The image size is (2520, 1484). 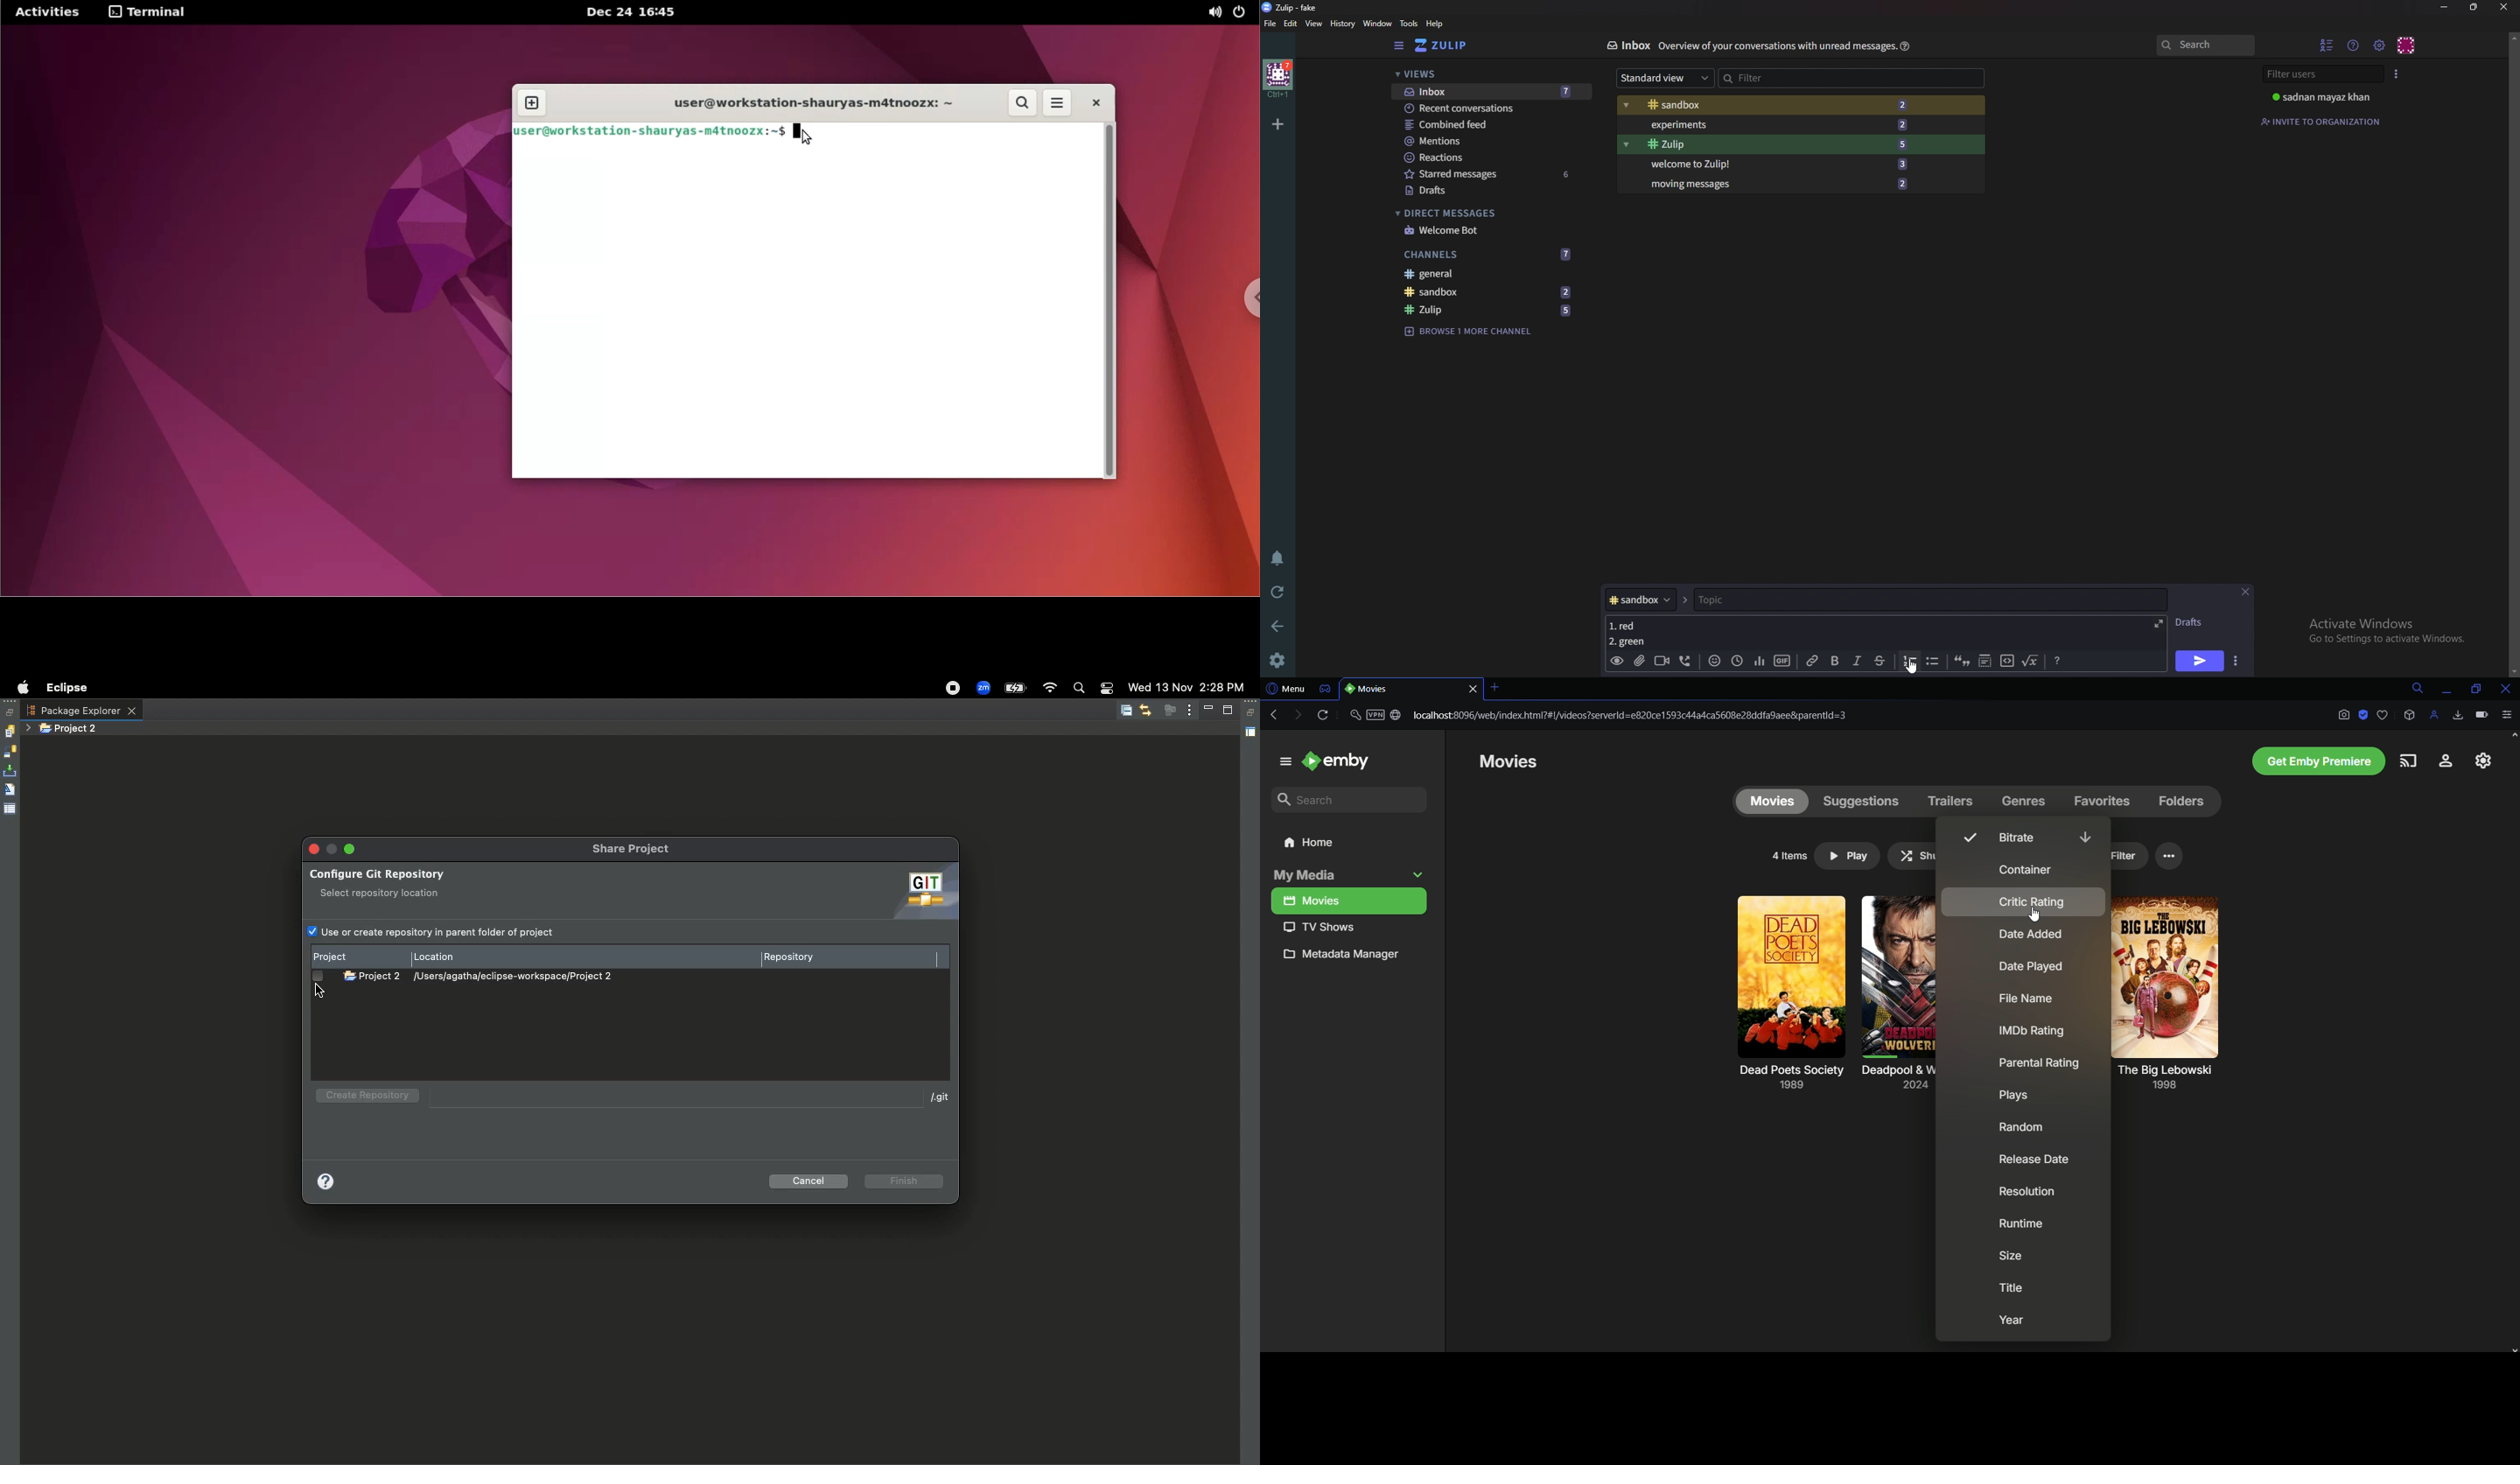 What do you see at coordinates (2474, 7) in the screenshot?
I see `Resize` at bounding box center [2474, 7].